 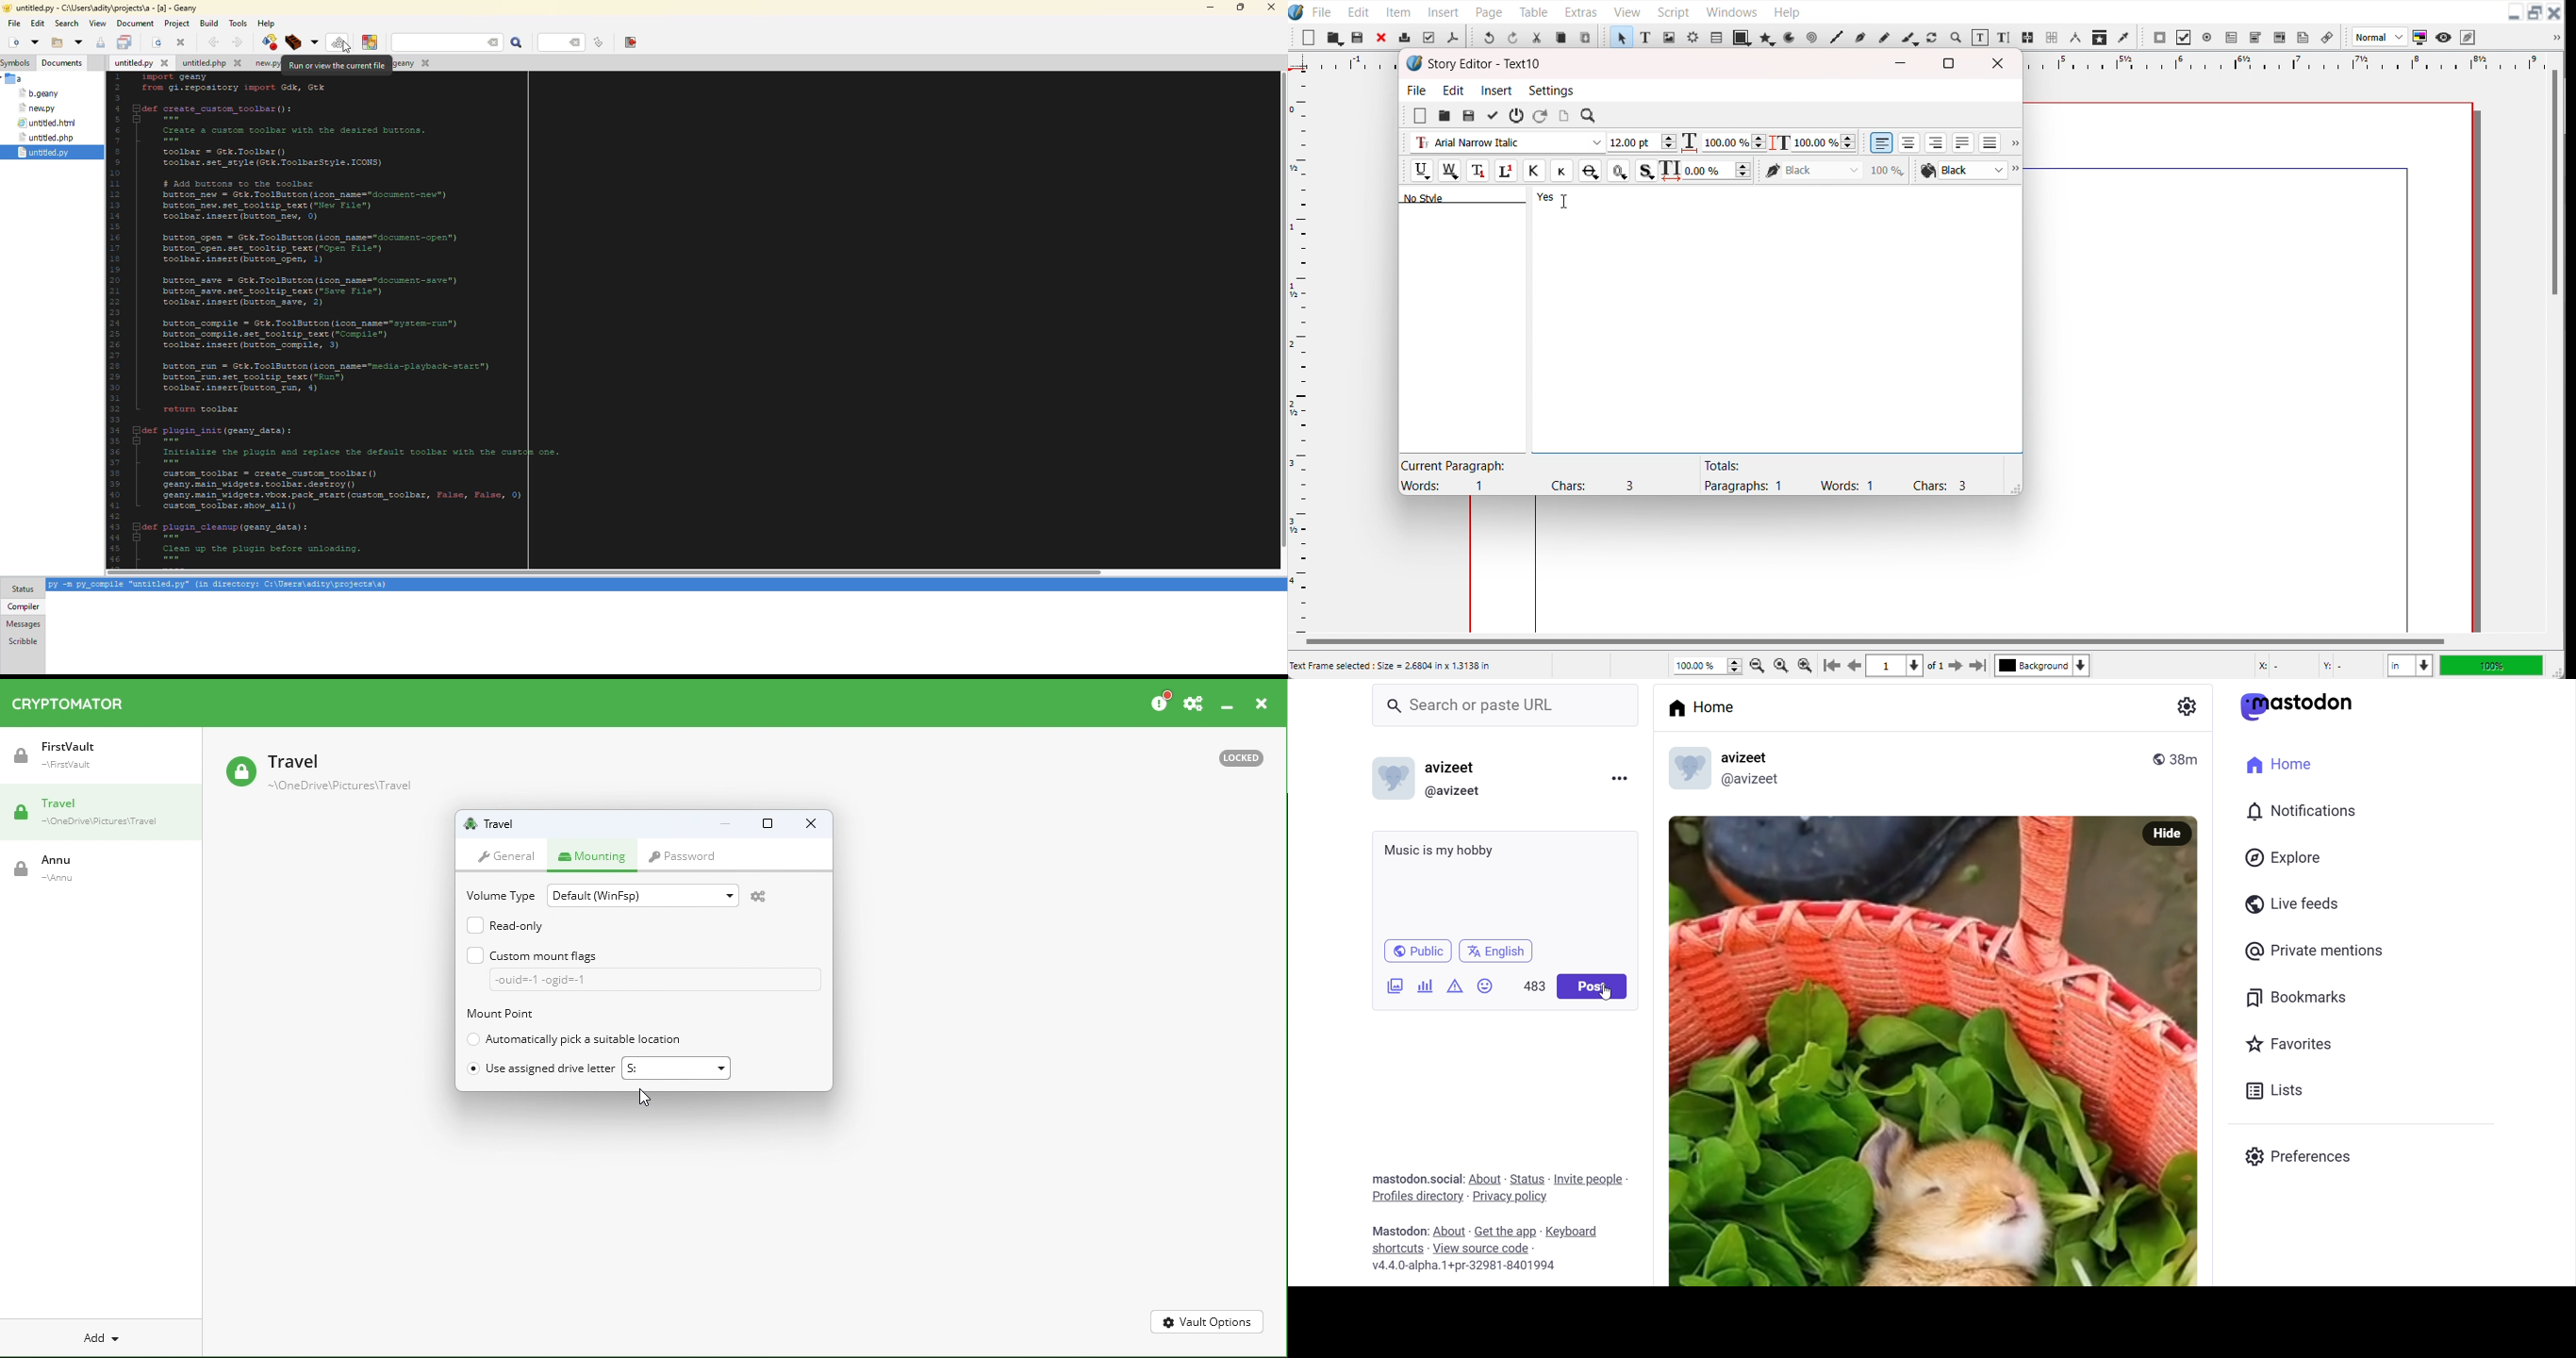 I want to click on Maximize, so click(x=2535, y=13).